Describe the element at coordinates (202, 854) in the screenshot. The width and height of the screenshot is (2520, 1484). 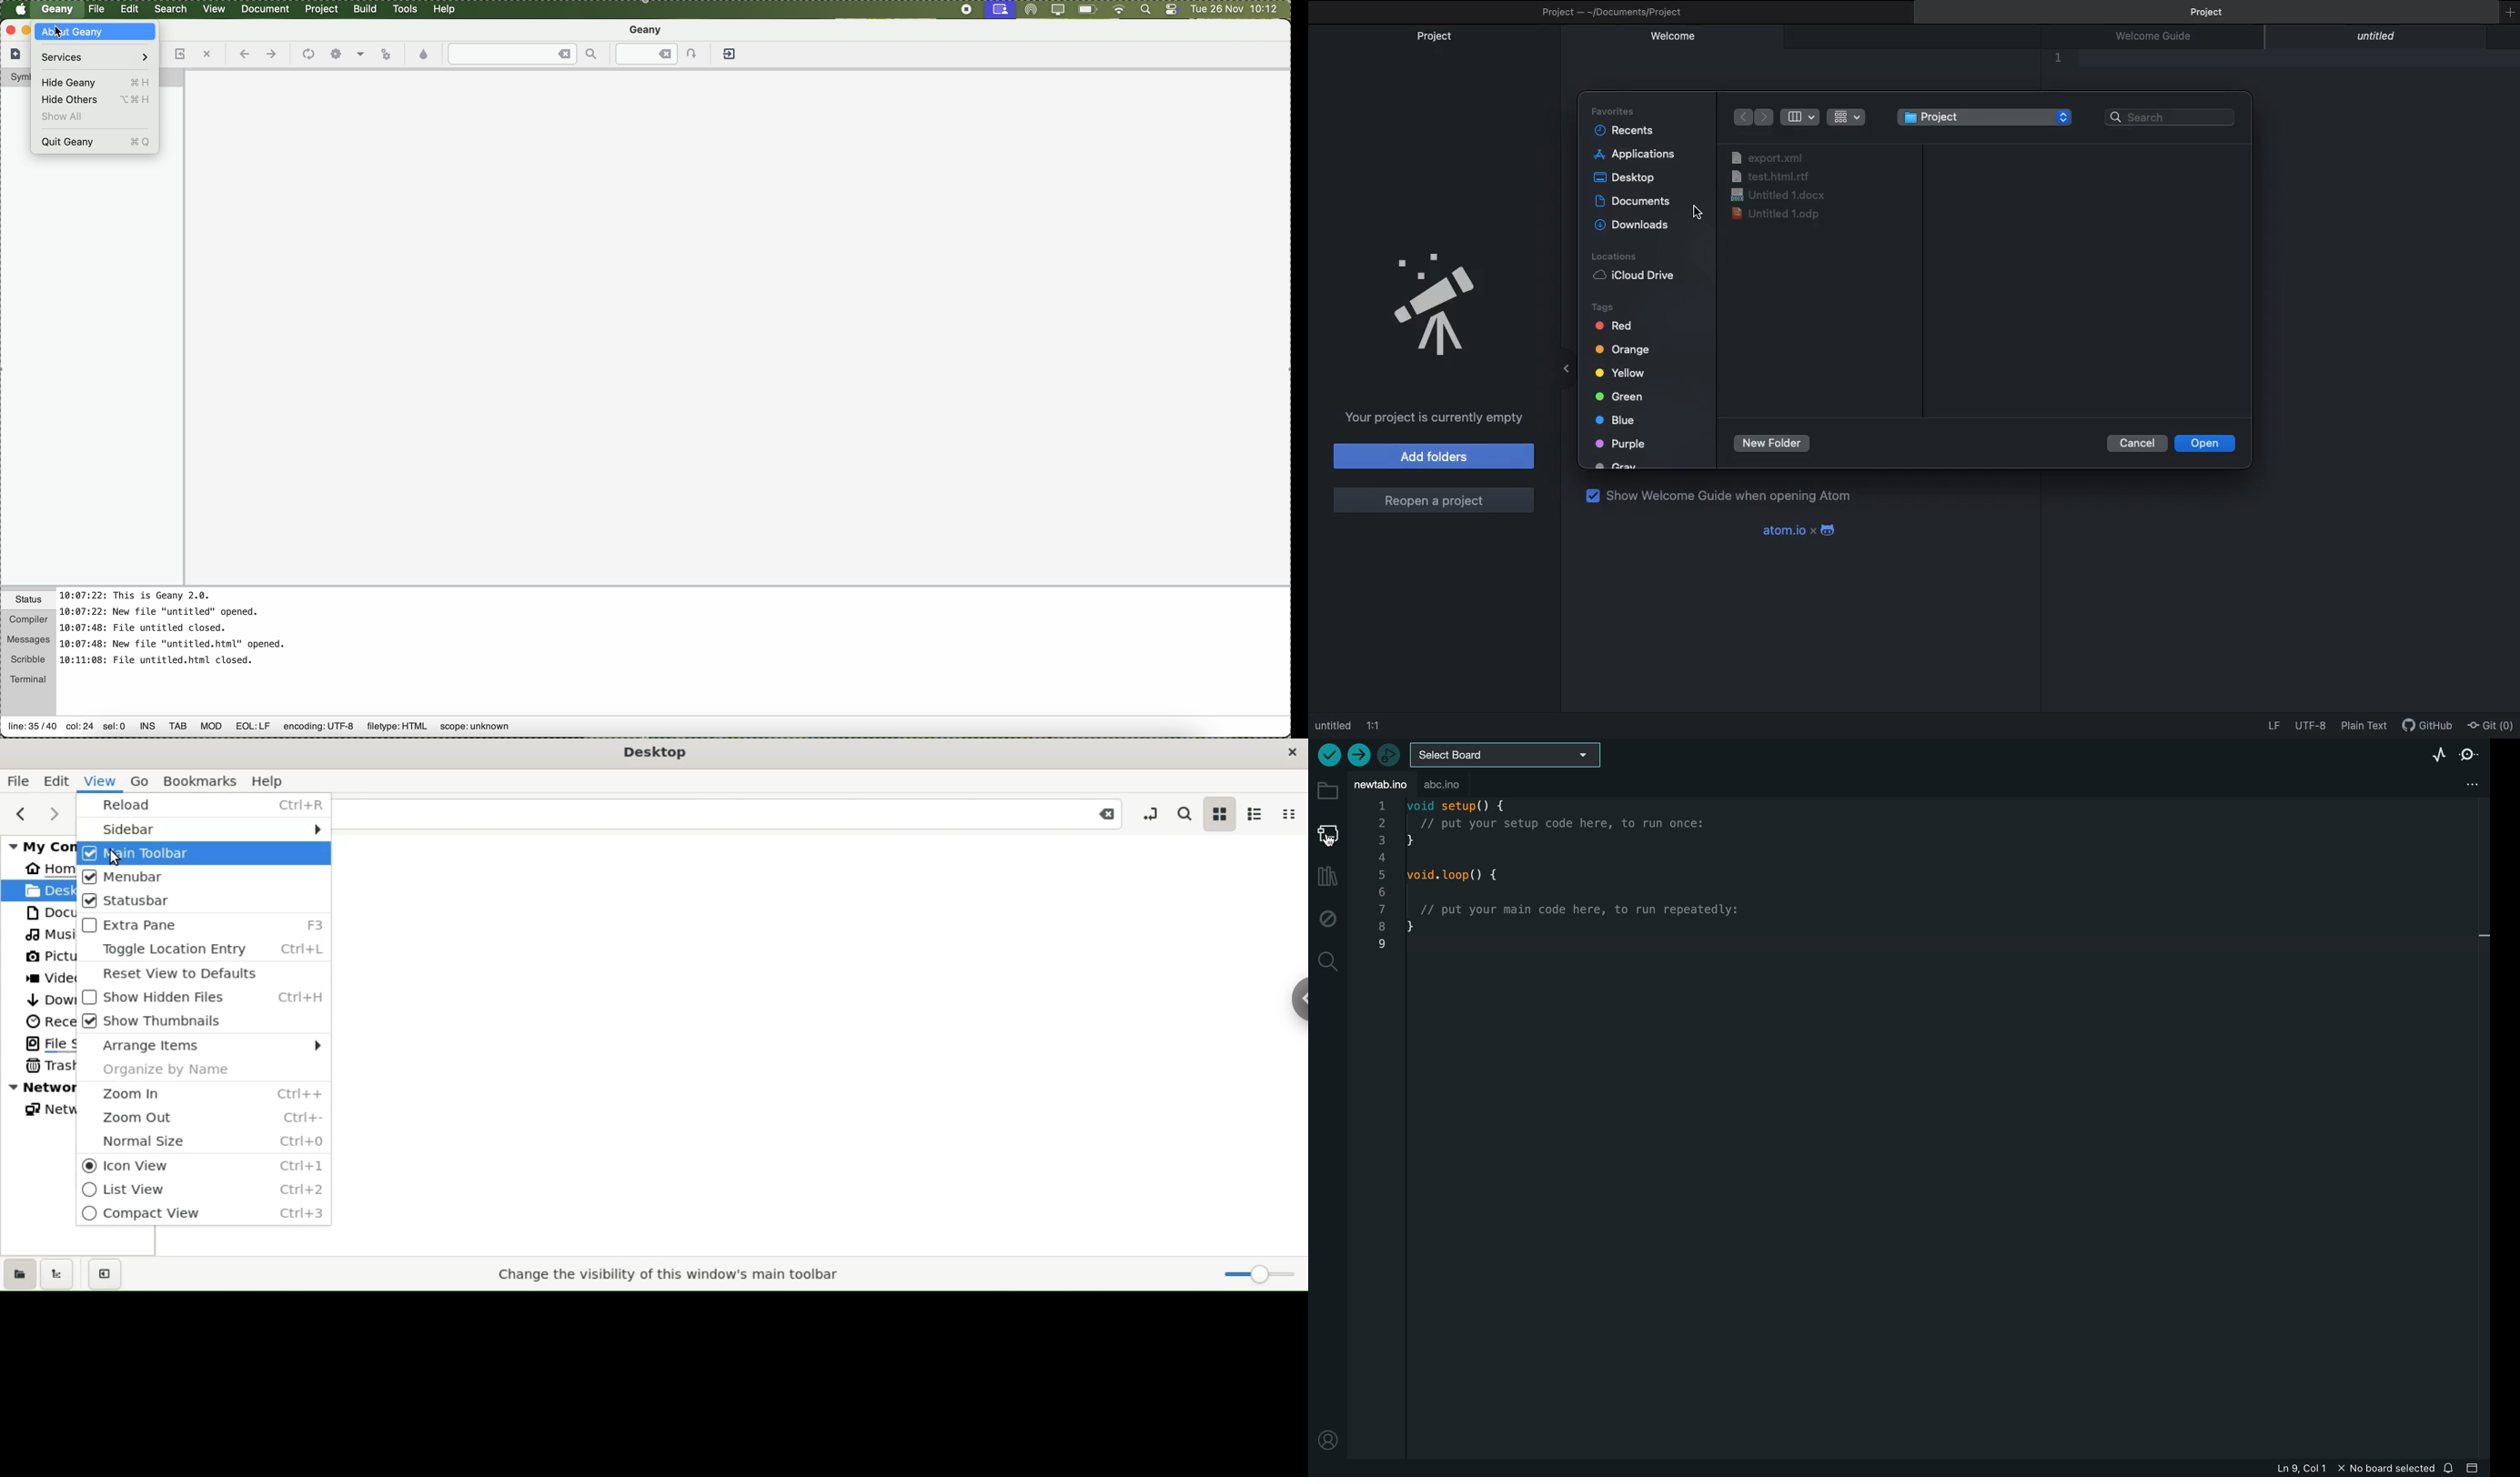
I see `main toolbar` at that location.